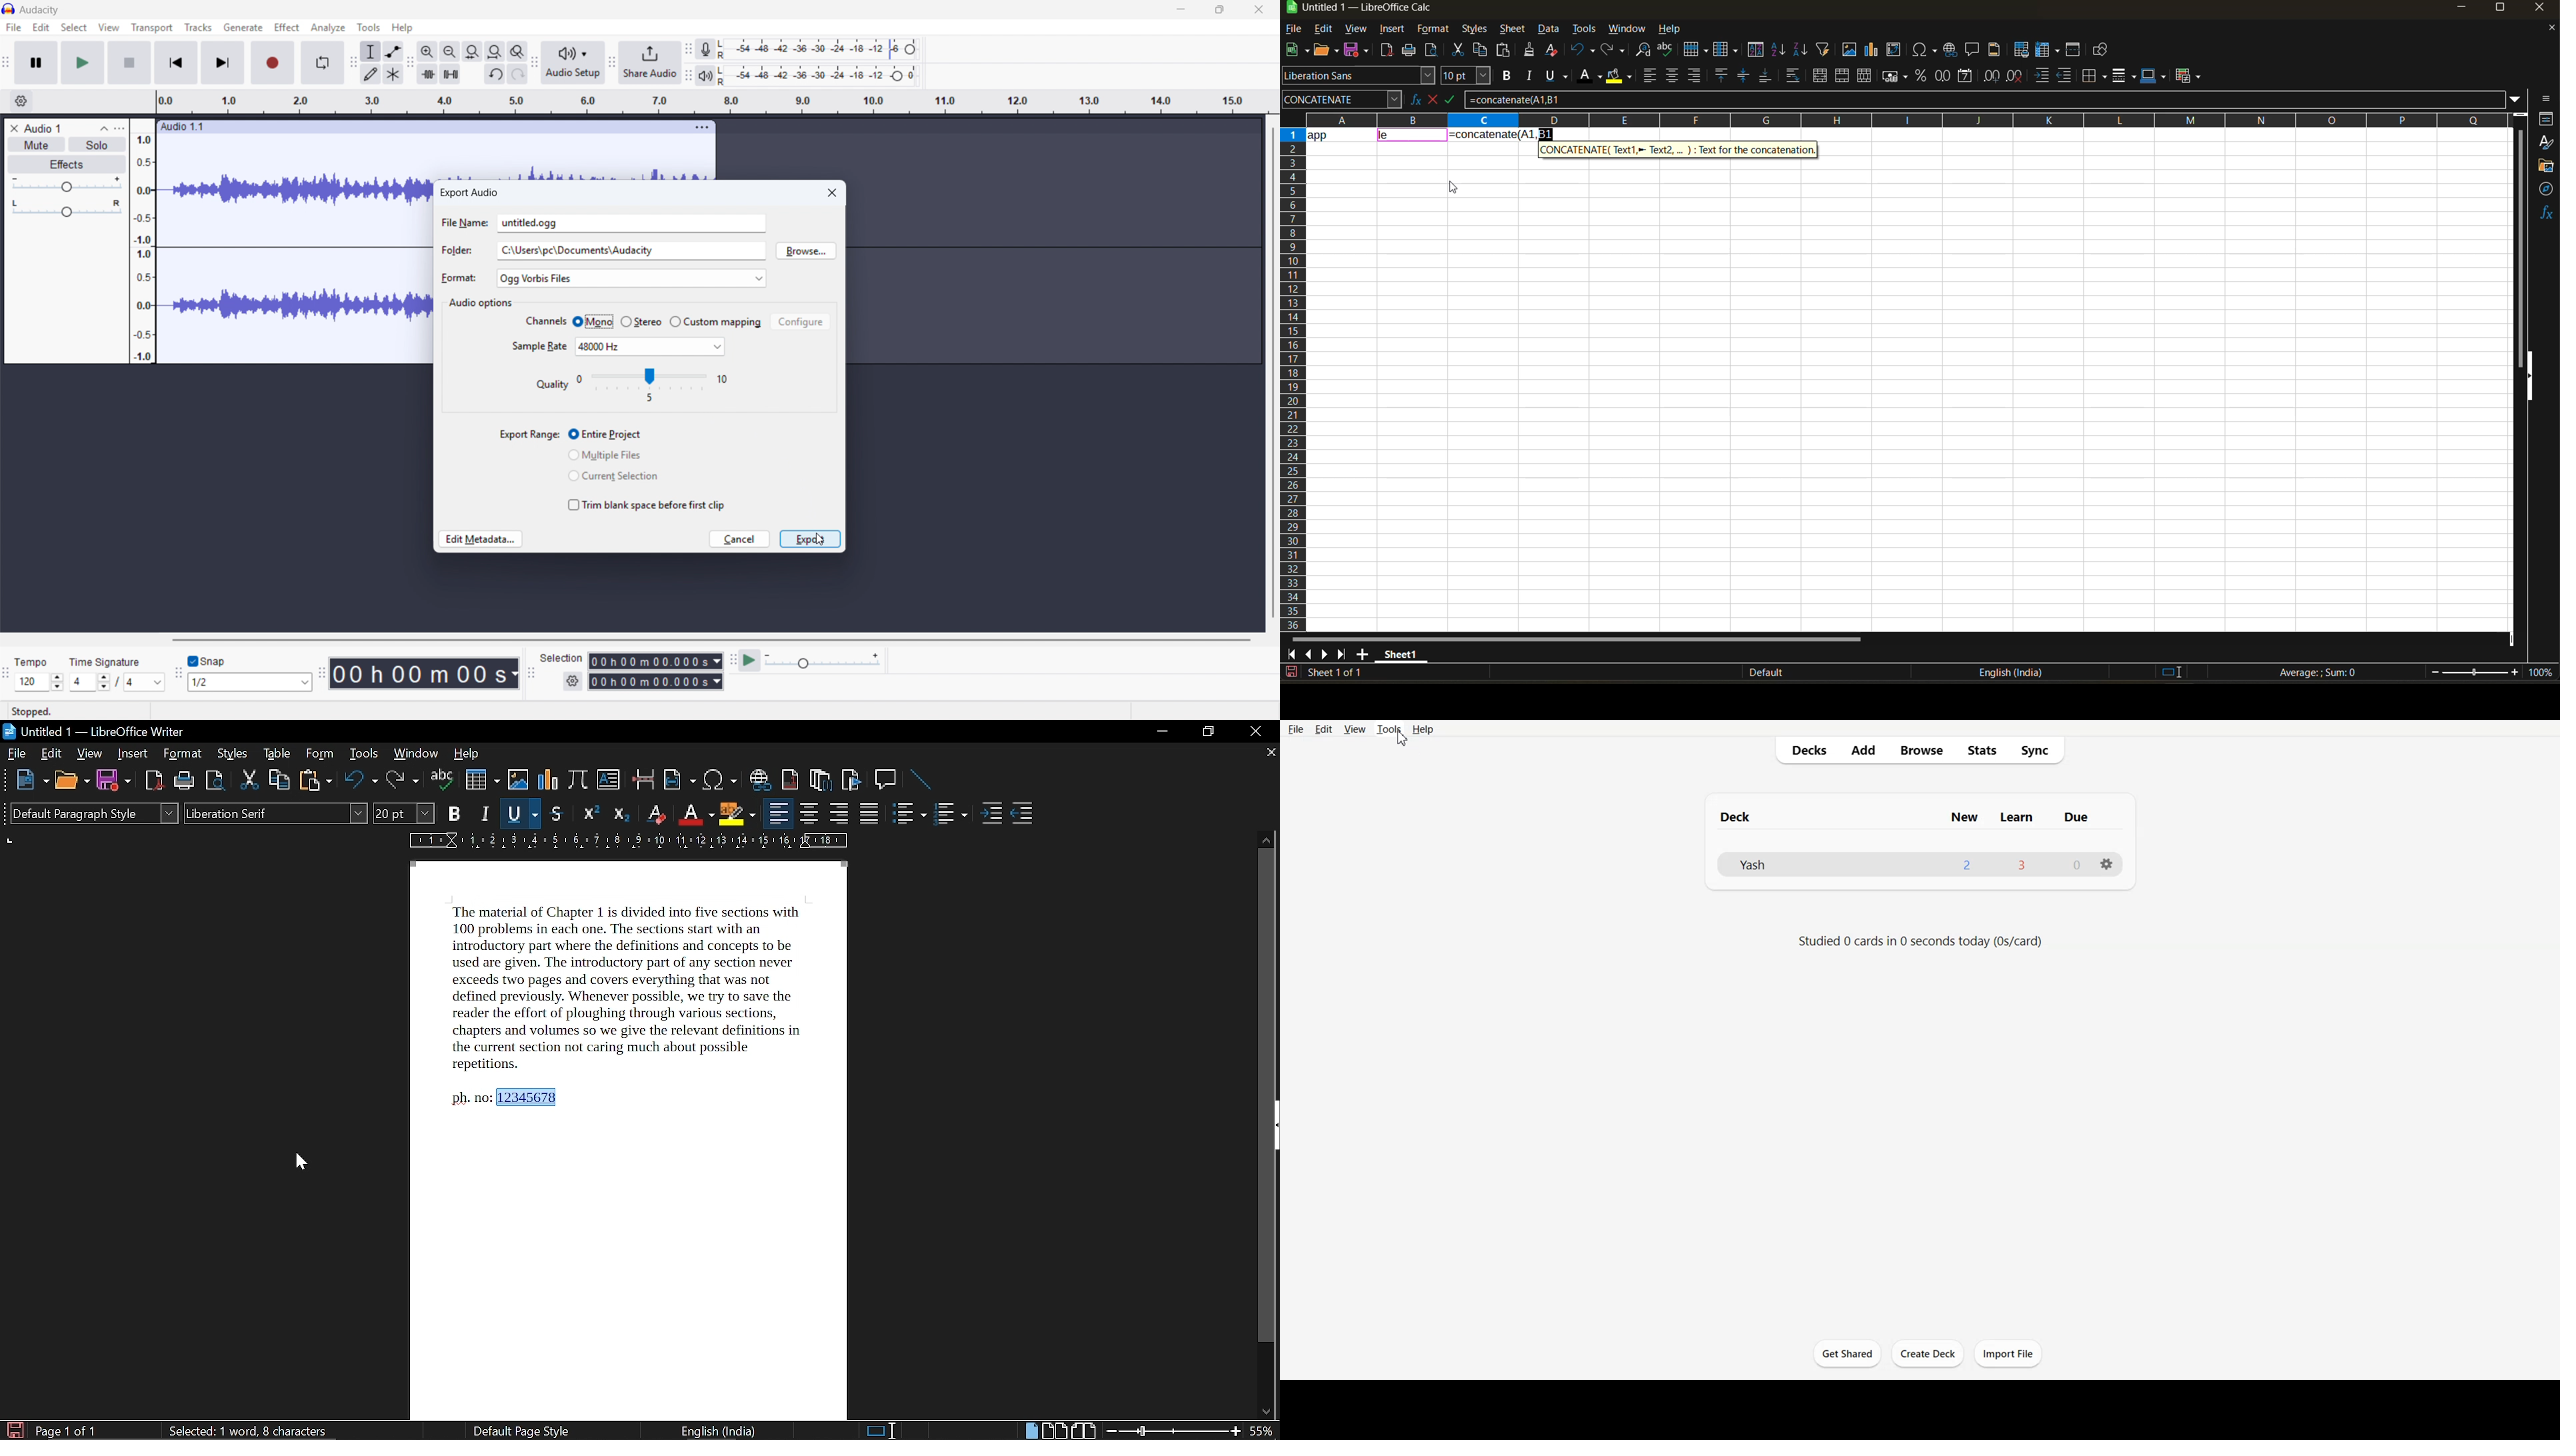 This screenshot has height=1456, width=2576. What do you see at coordinates (632, 279) in the screenshot?
I see `Export format ` at bounding box center [632, 279].